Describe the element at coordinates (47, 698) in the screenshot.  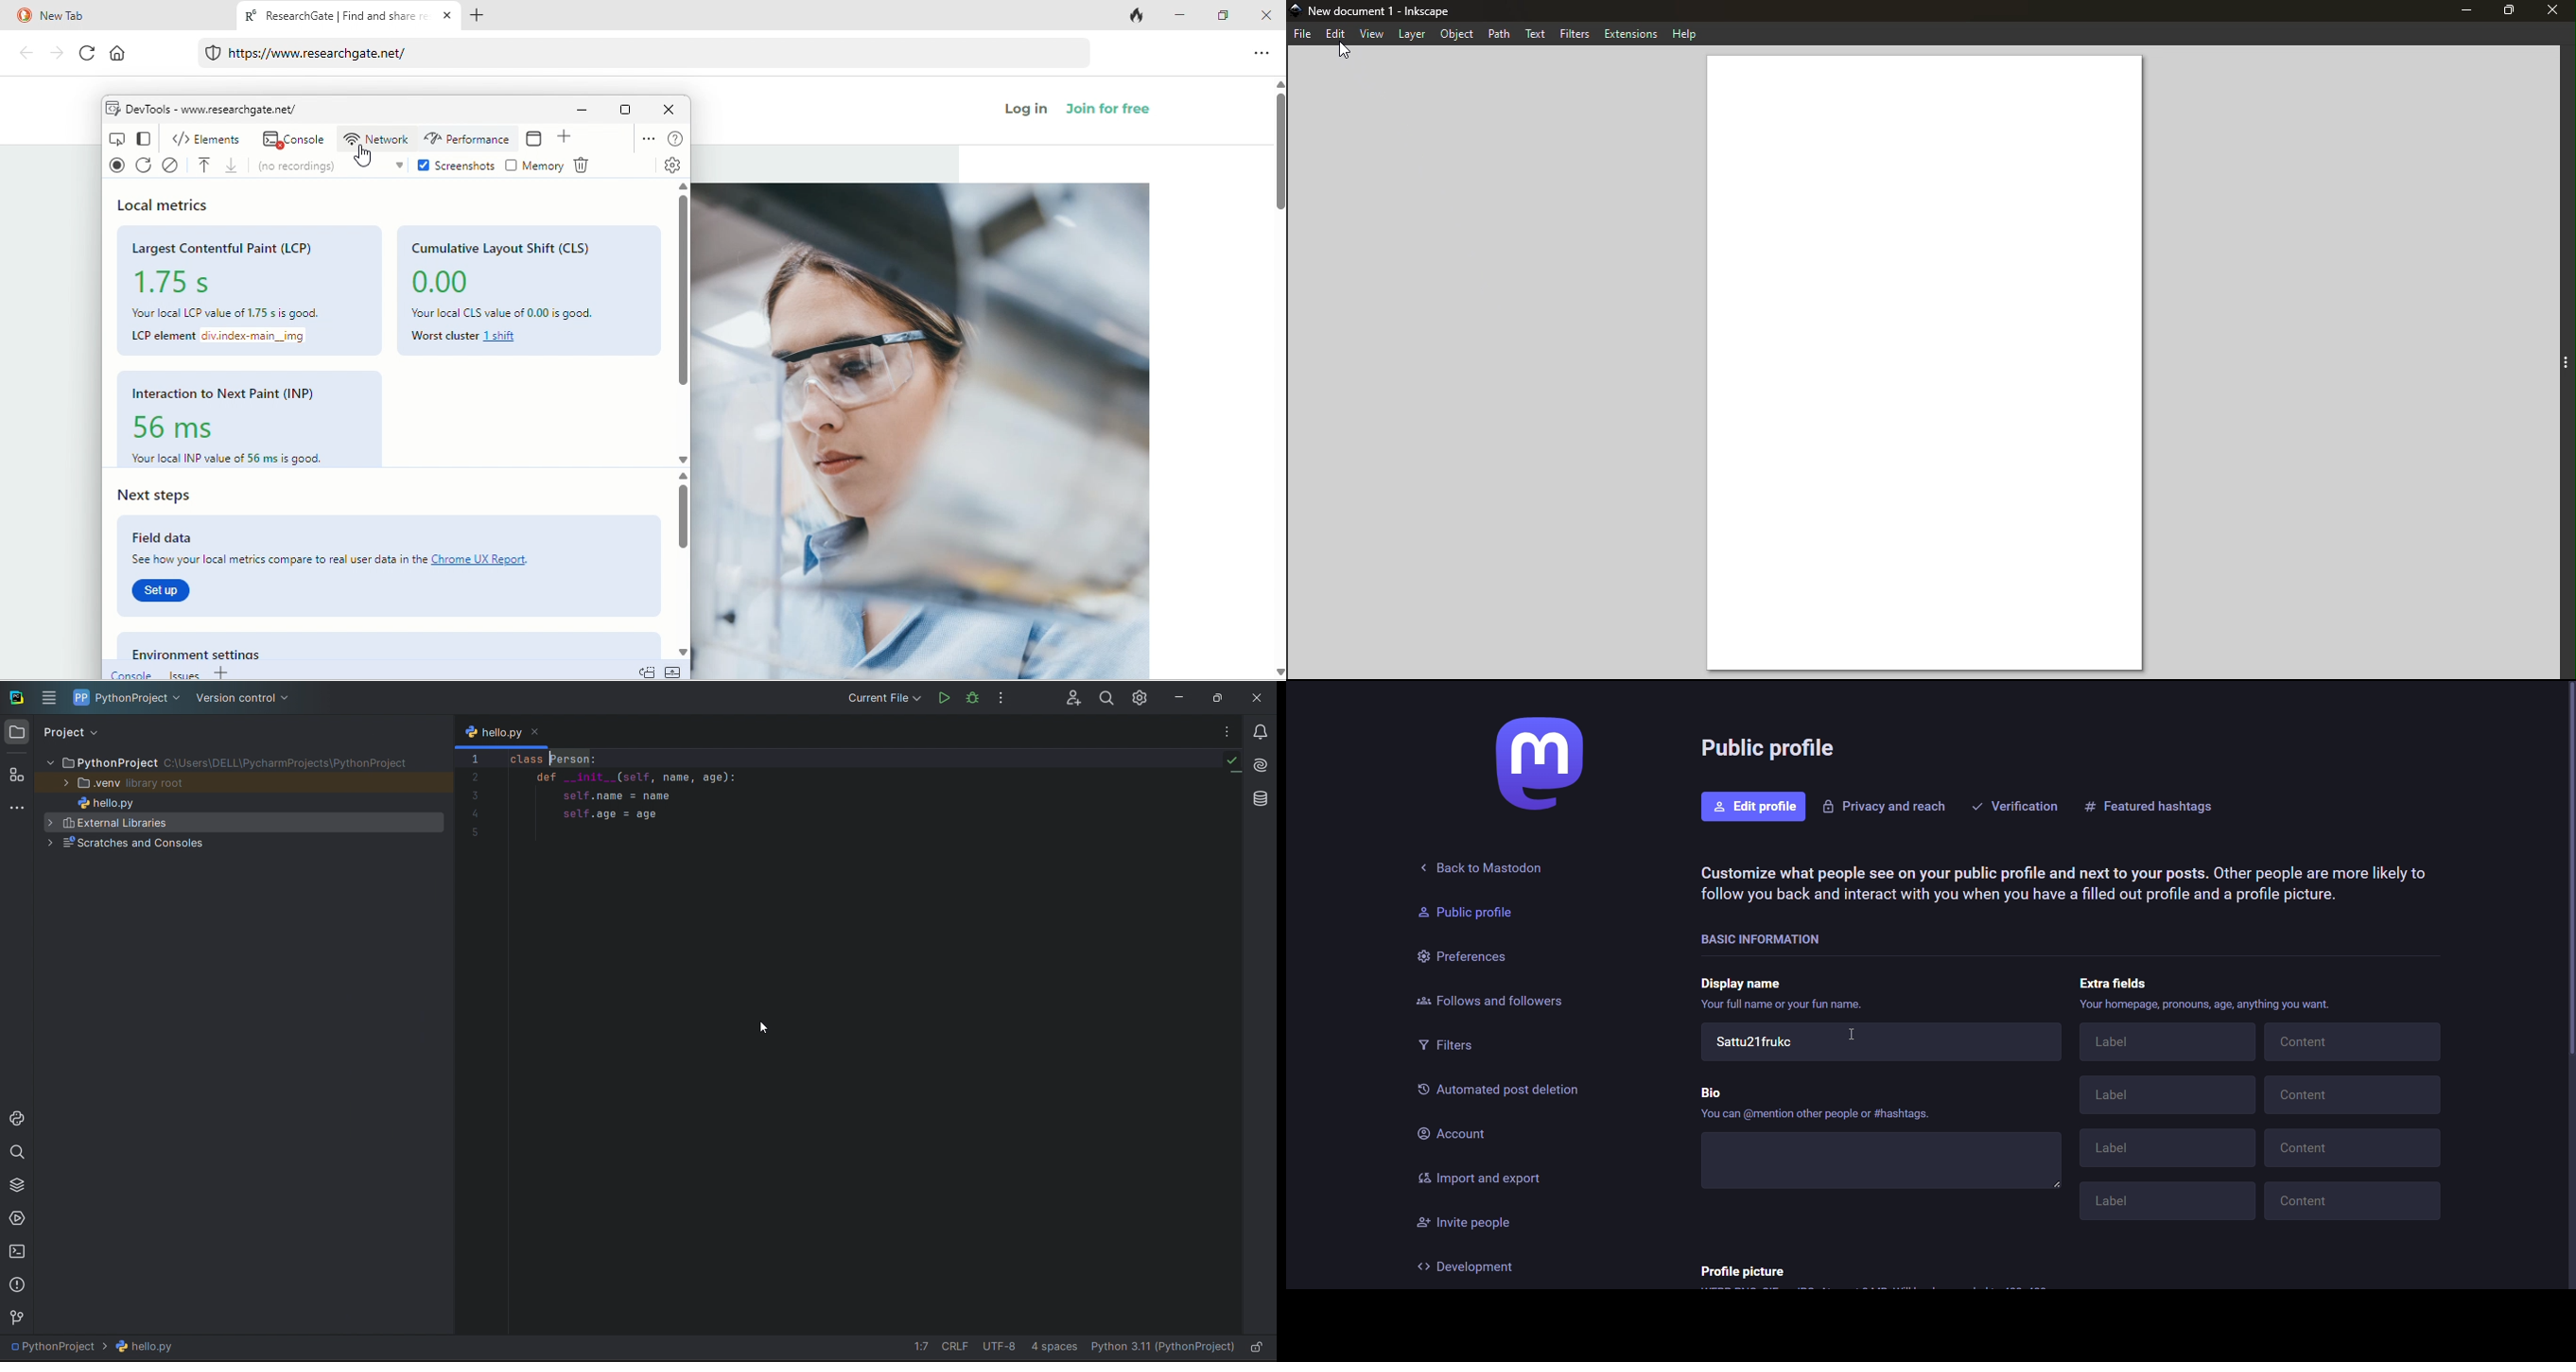
I see `menu` at that location.